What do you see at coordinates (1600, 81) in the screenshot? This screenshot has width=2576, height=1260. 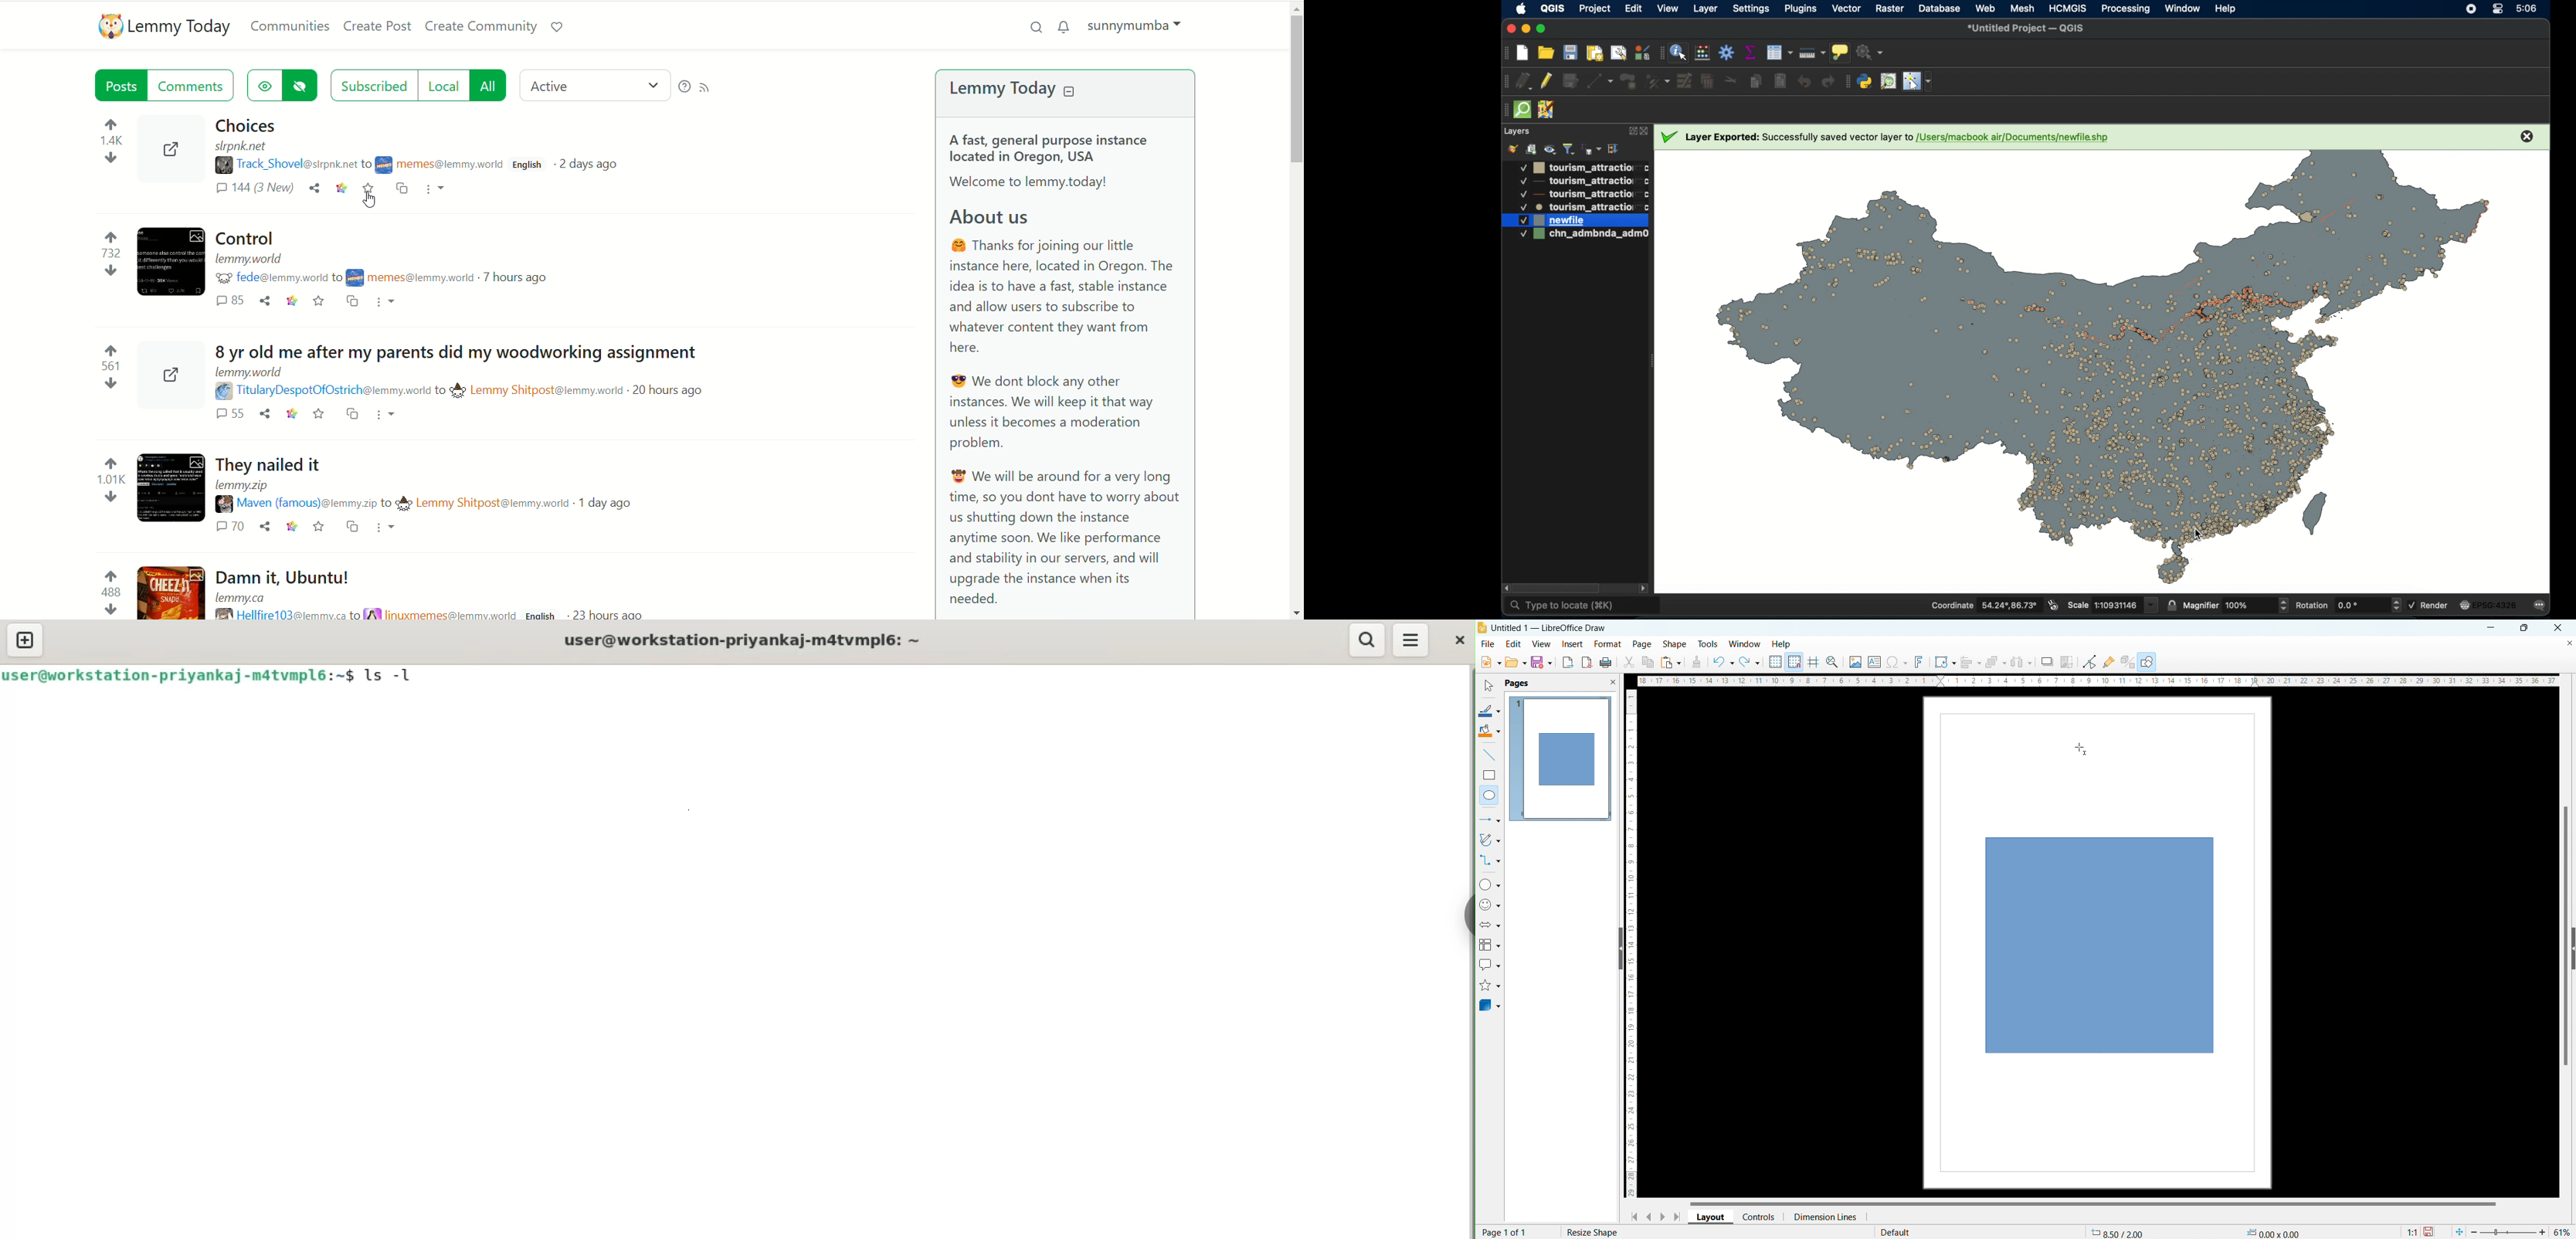 I see `digitize with segment` at bounding box center [1600, 81].